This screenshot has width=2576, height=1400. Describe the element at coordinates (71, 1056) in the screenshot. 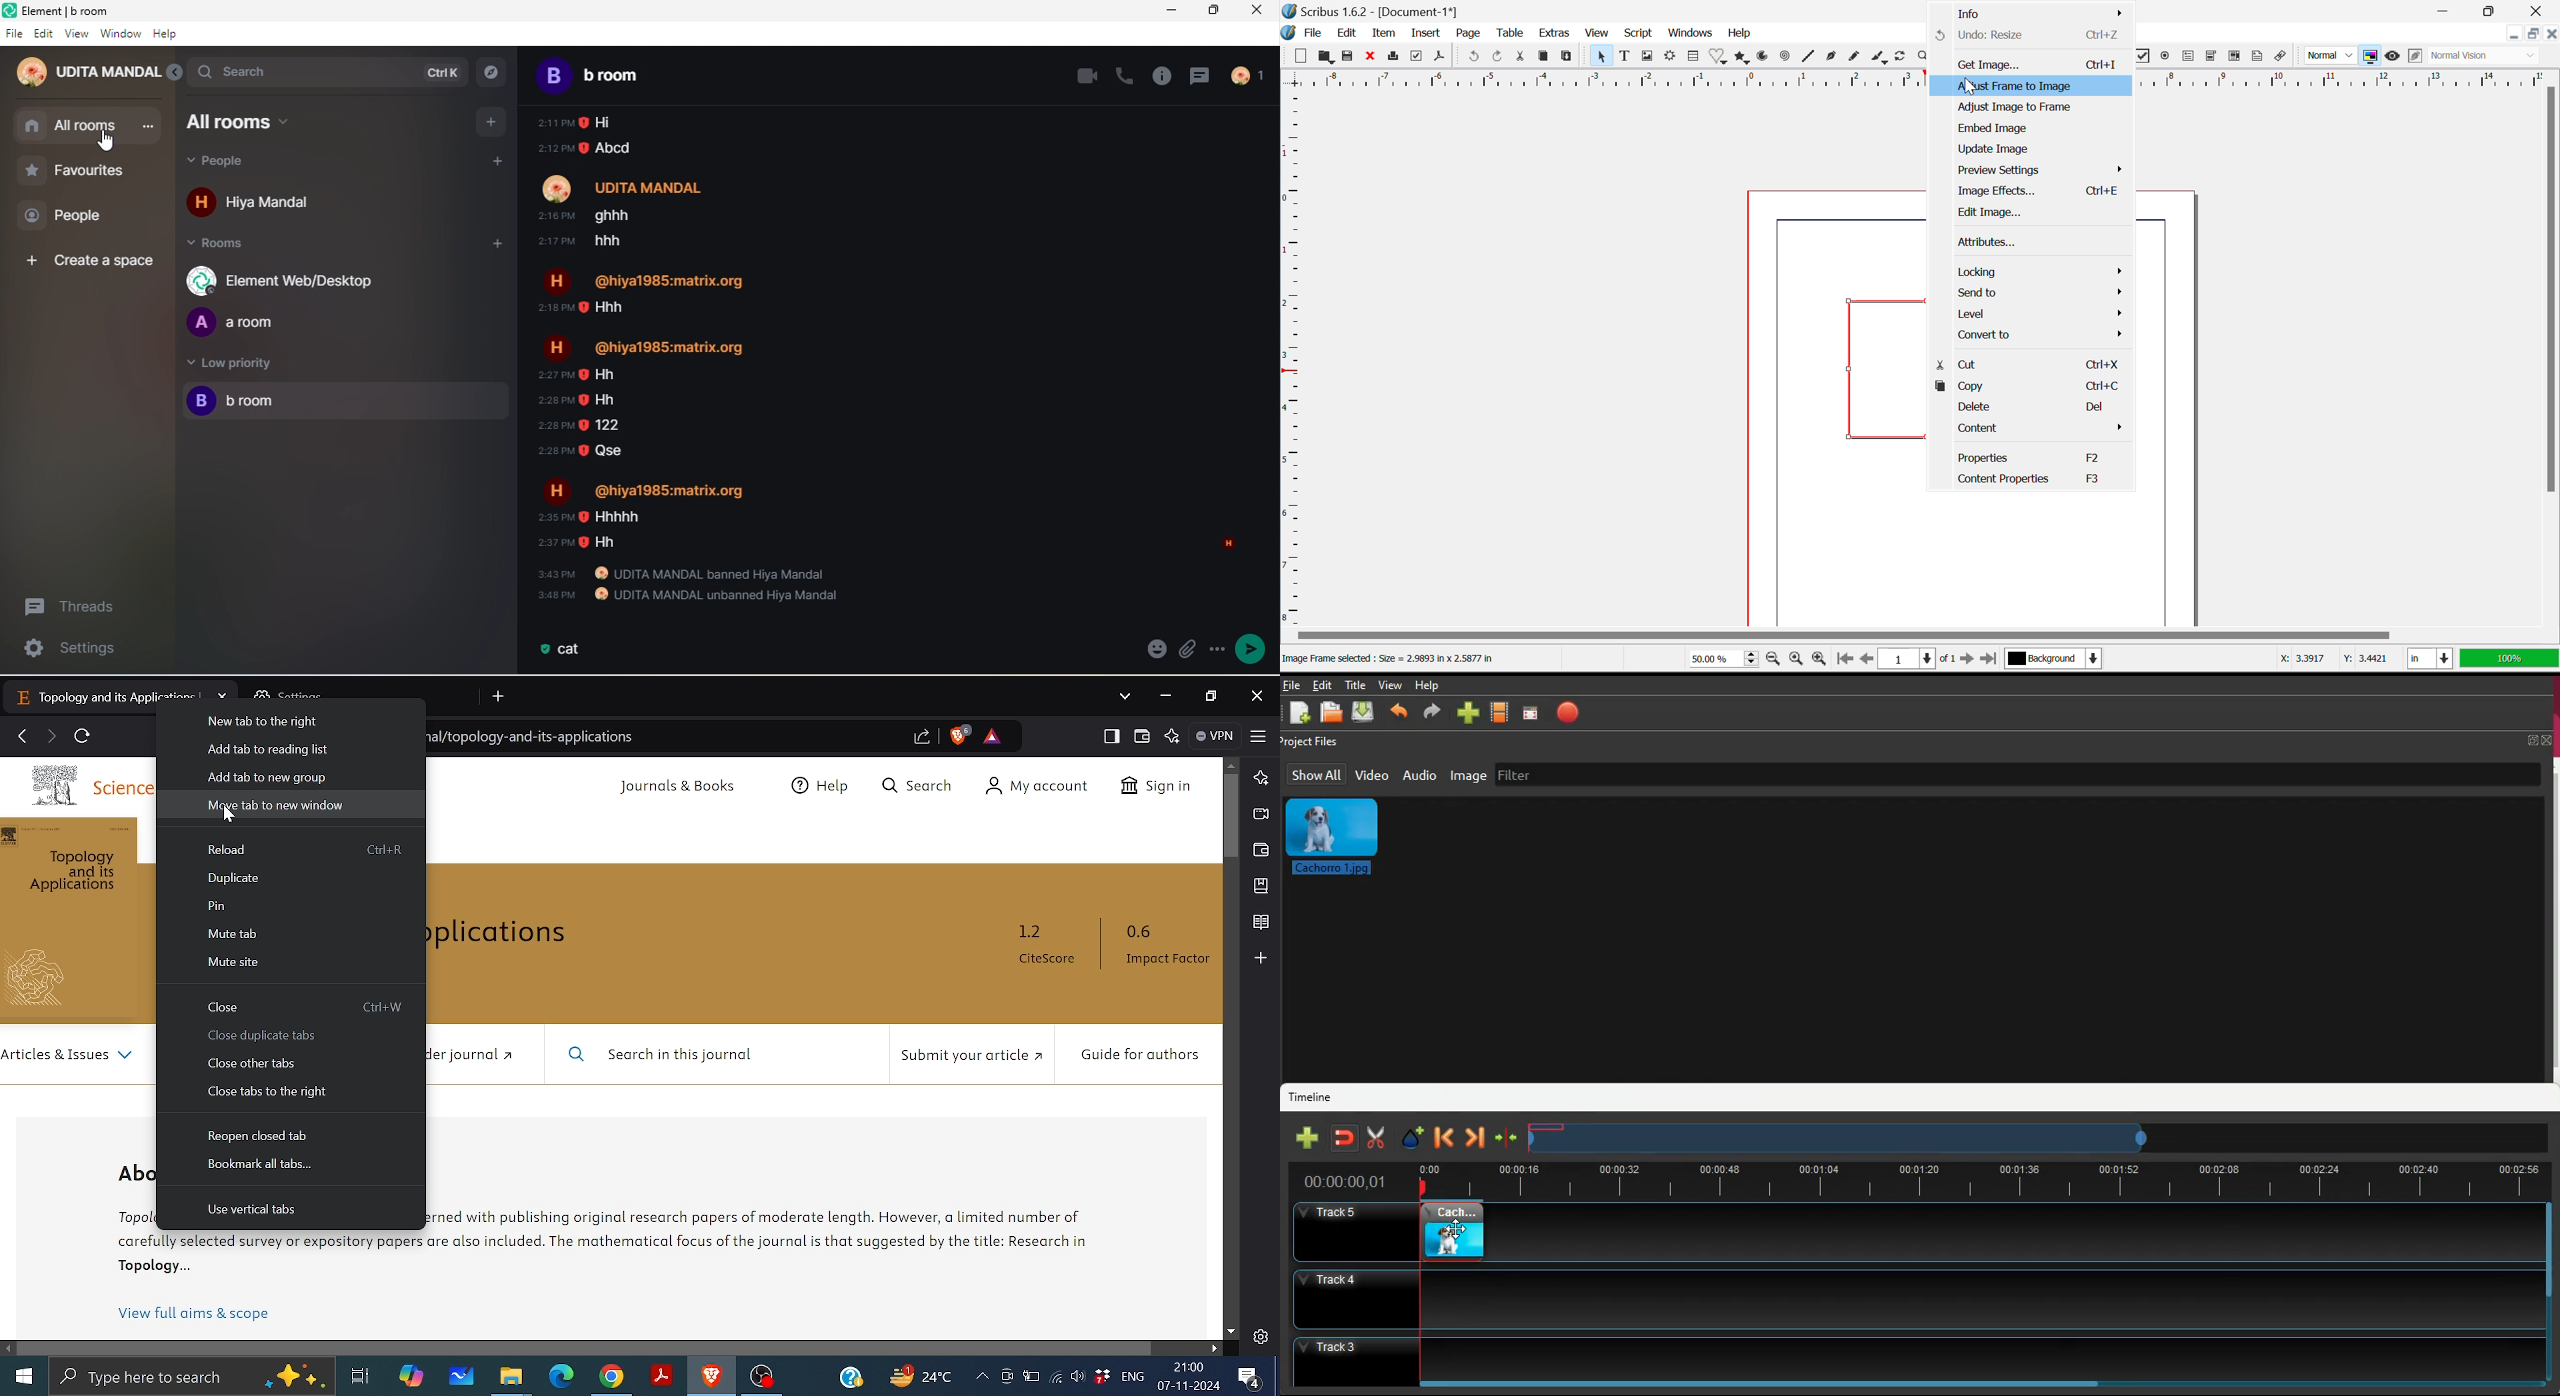

I see `Articles & Issues` at that location.